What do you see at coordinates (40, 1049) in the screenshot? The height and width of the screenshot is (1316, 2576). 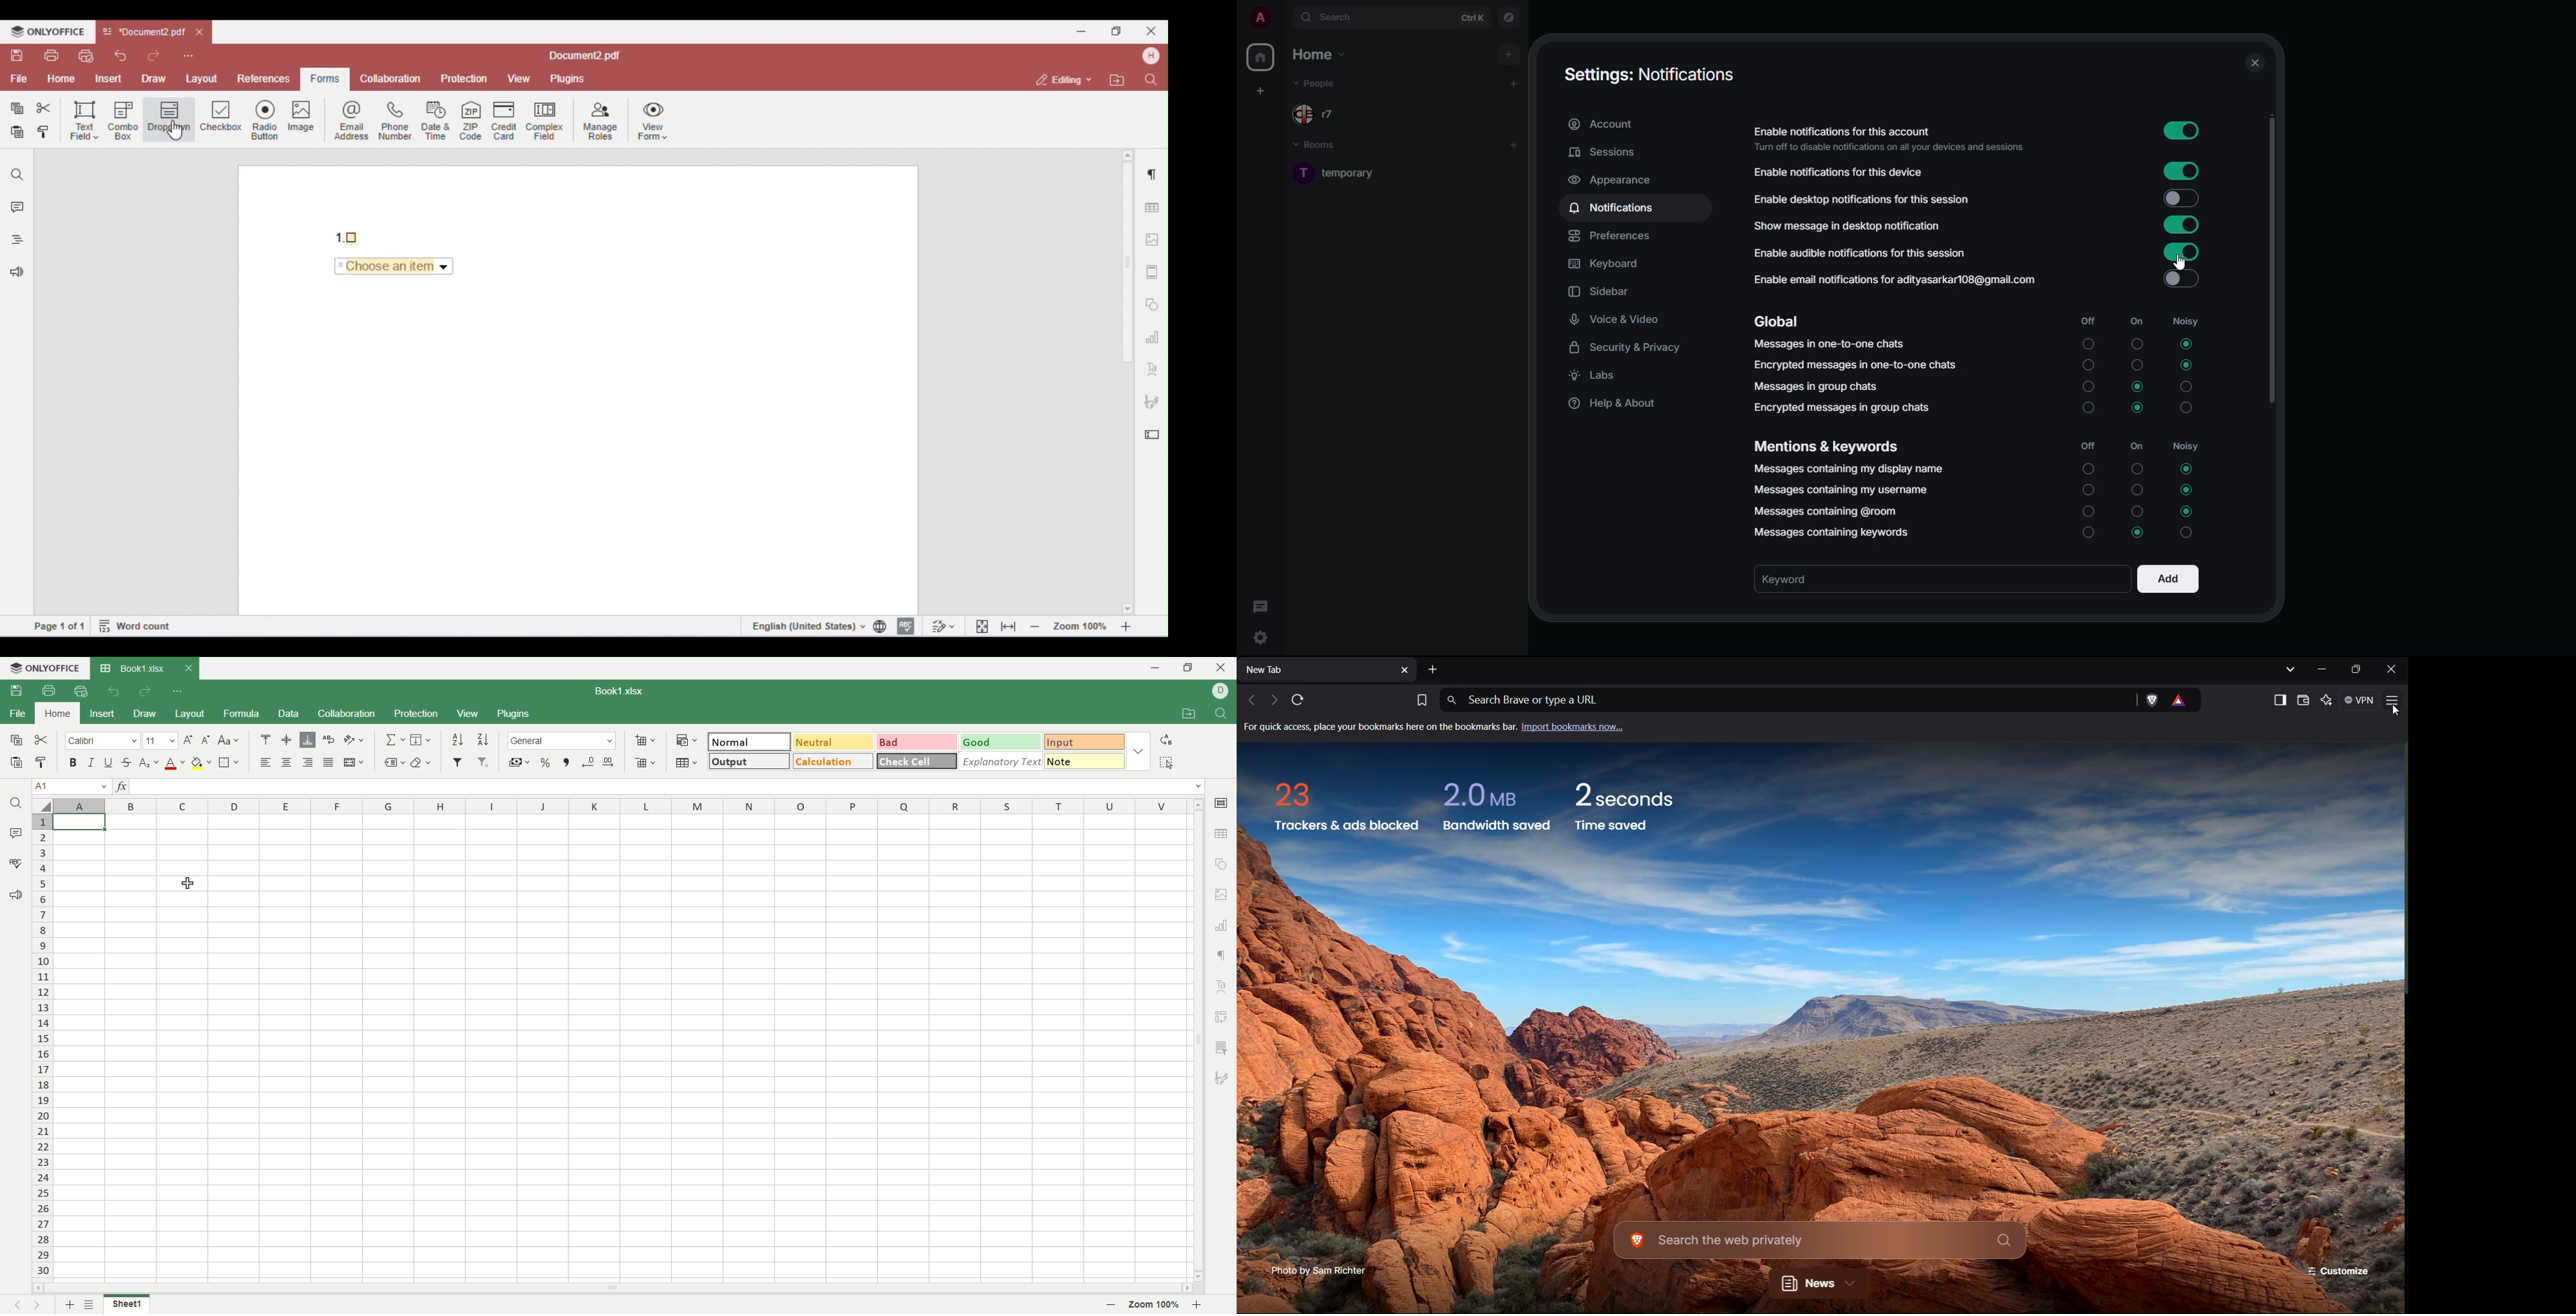 I see `rows` at bounding box center [40, 1049].